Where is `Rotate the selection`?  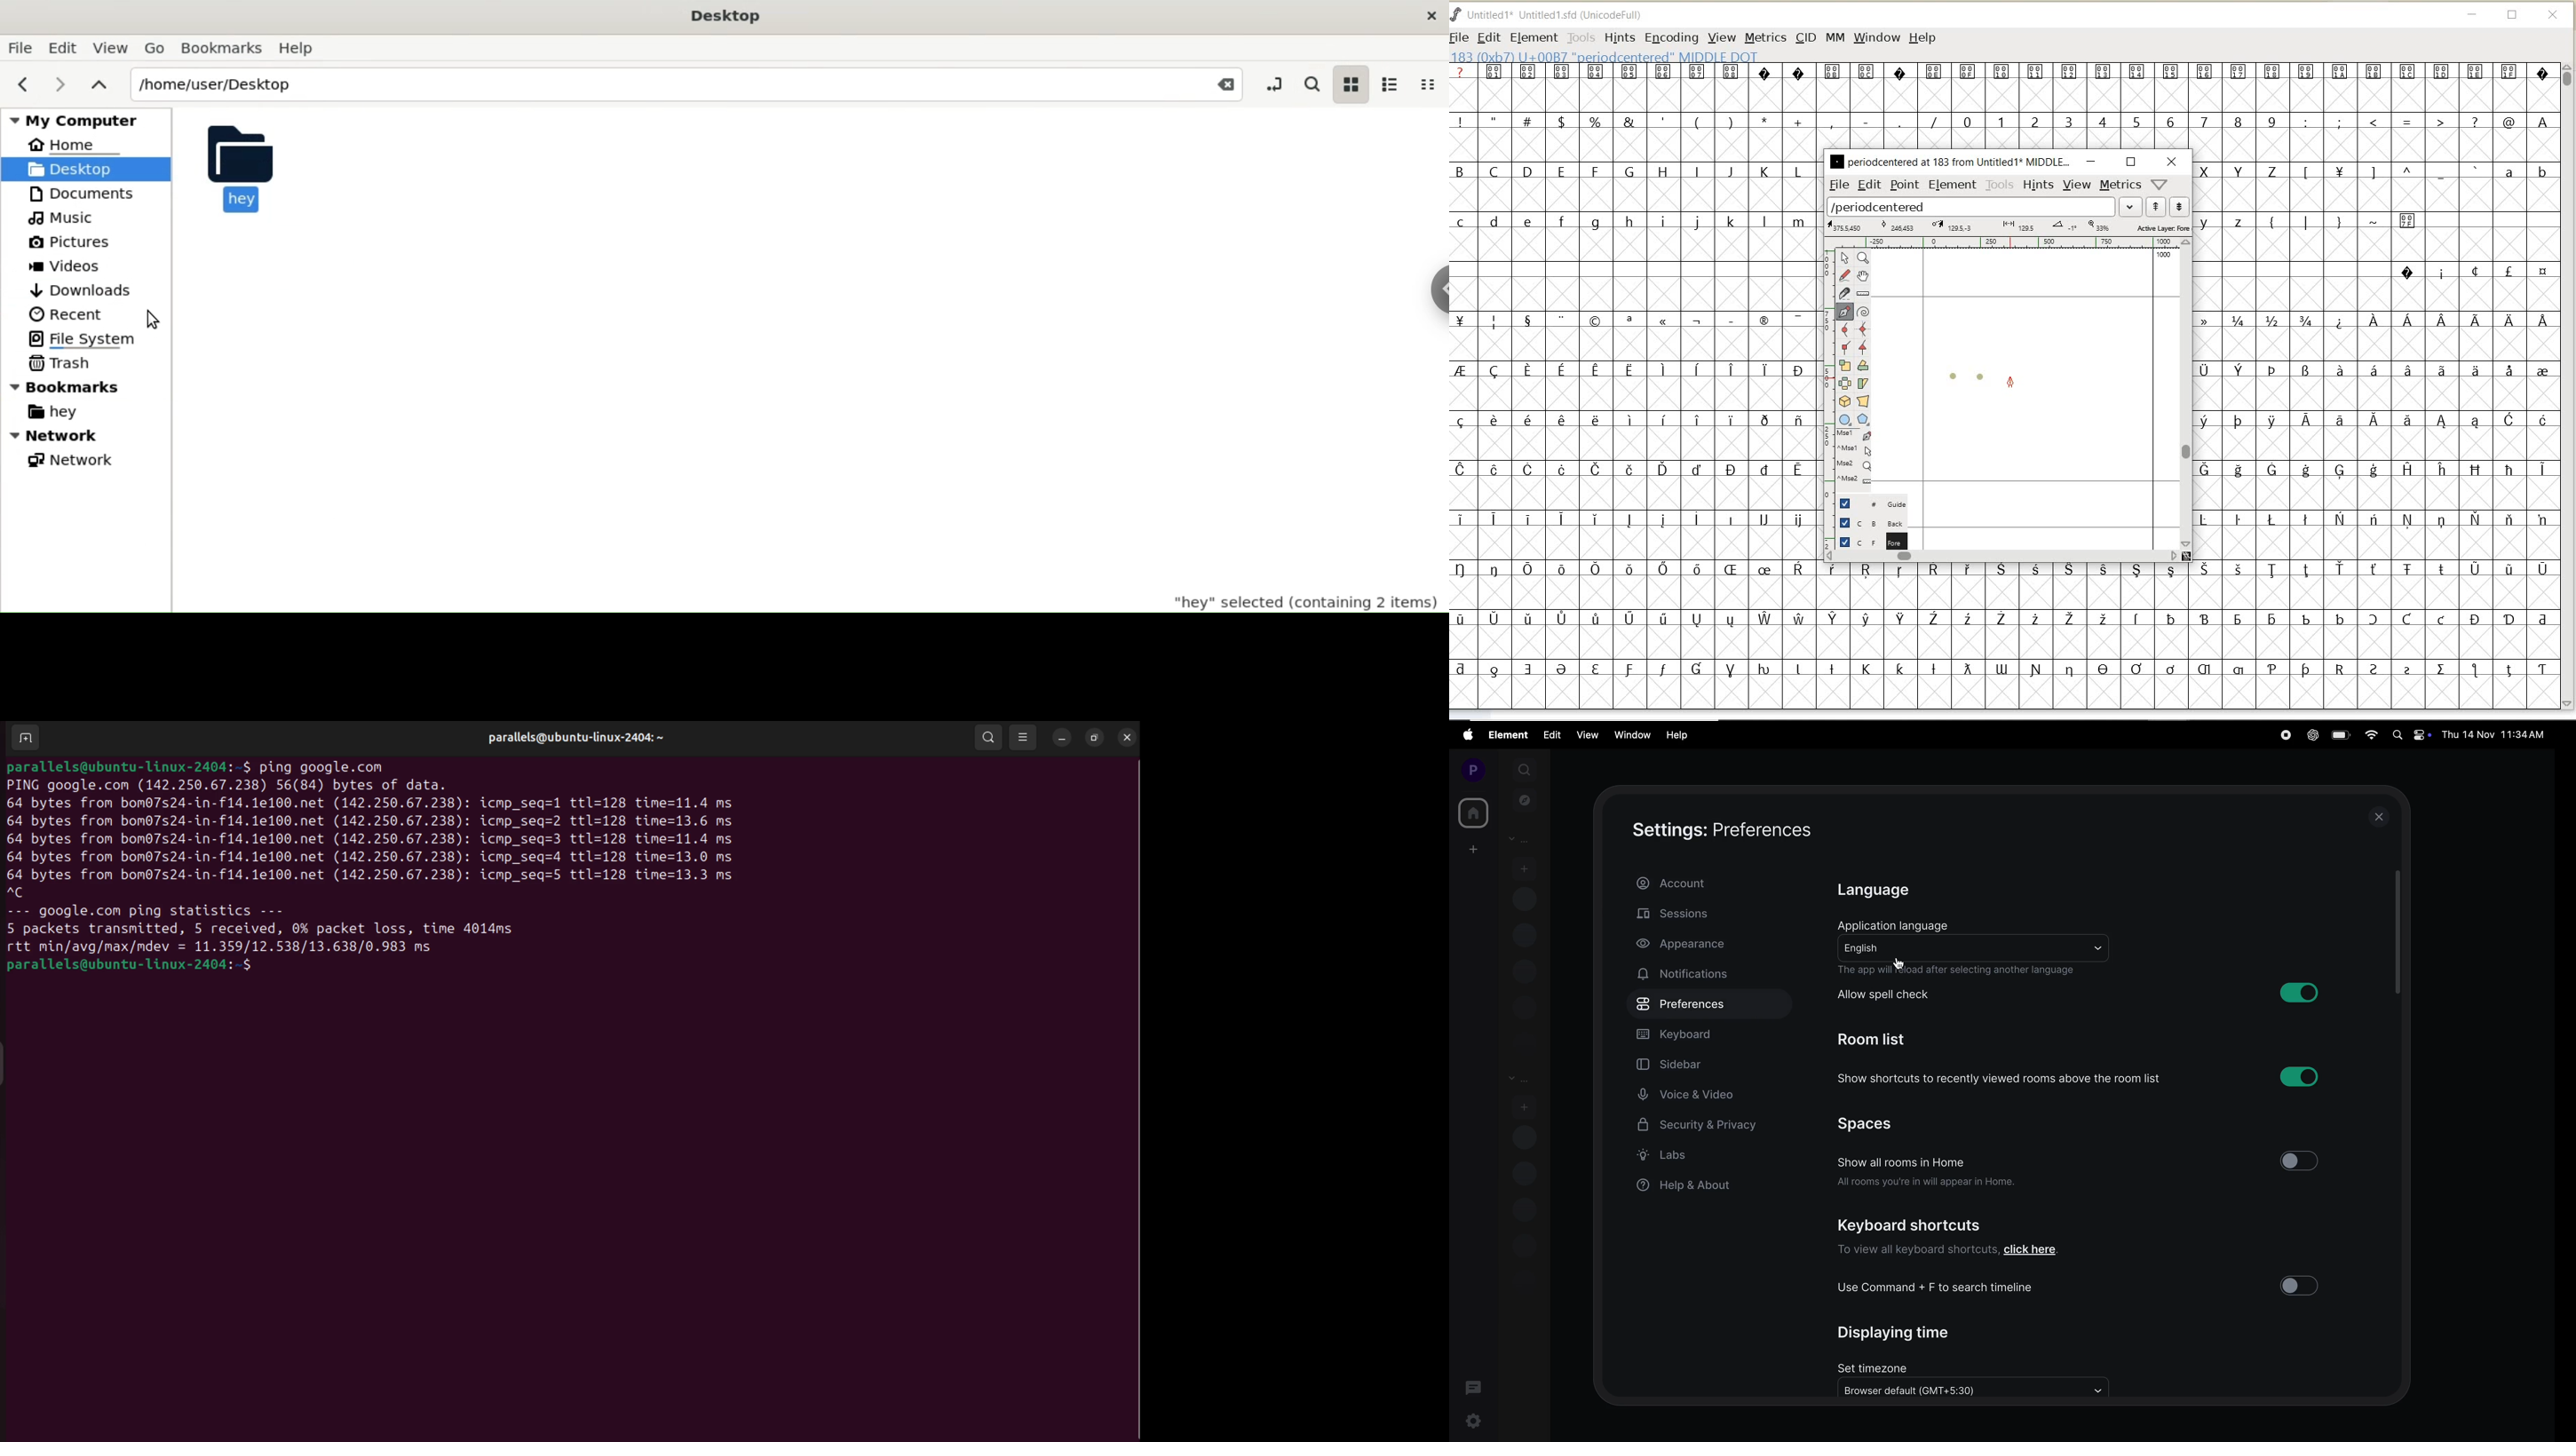 Rotate the selection is located at coordinates (1863, 365).